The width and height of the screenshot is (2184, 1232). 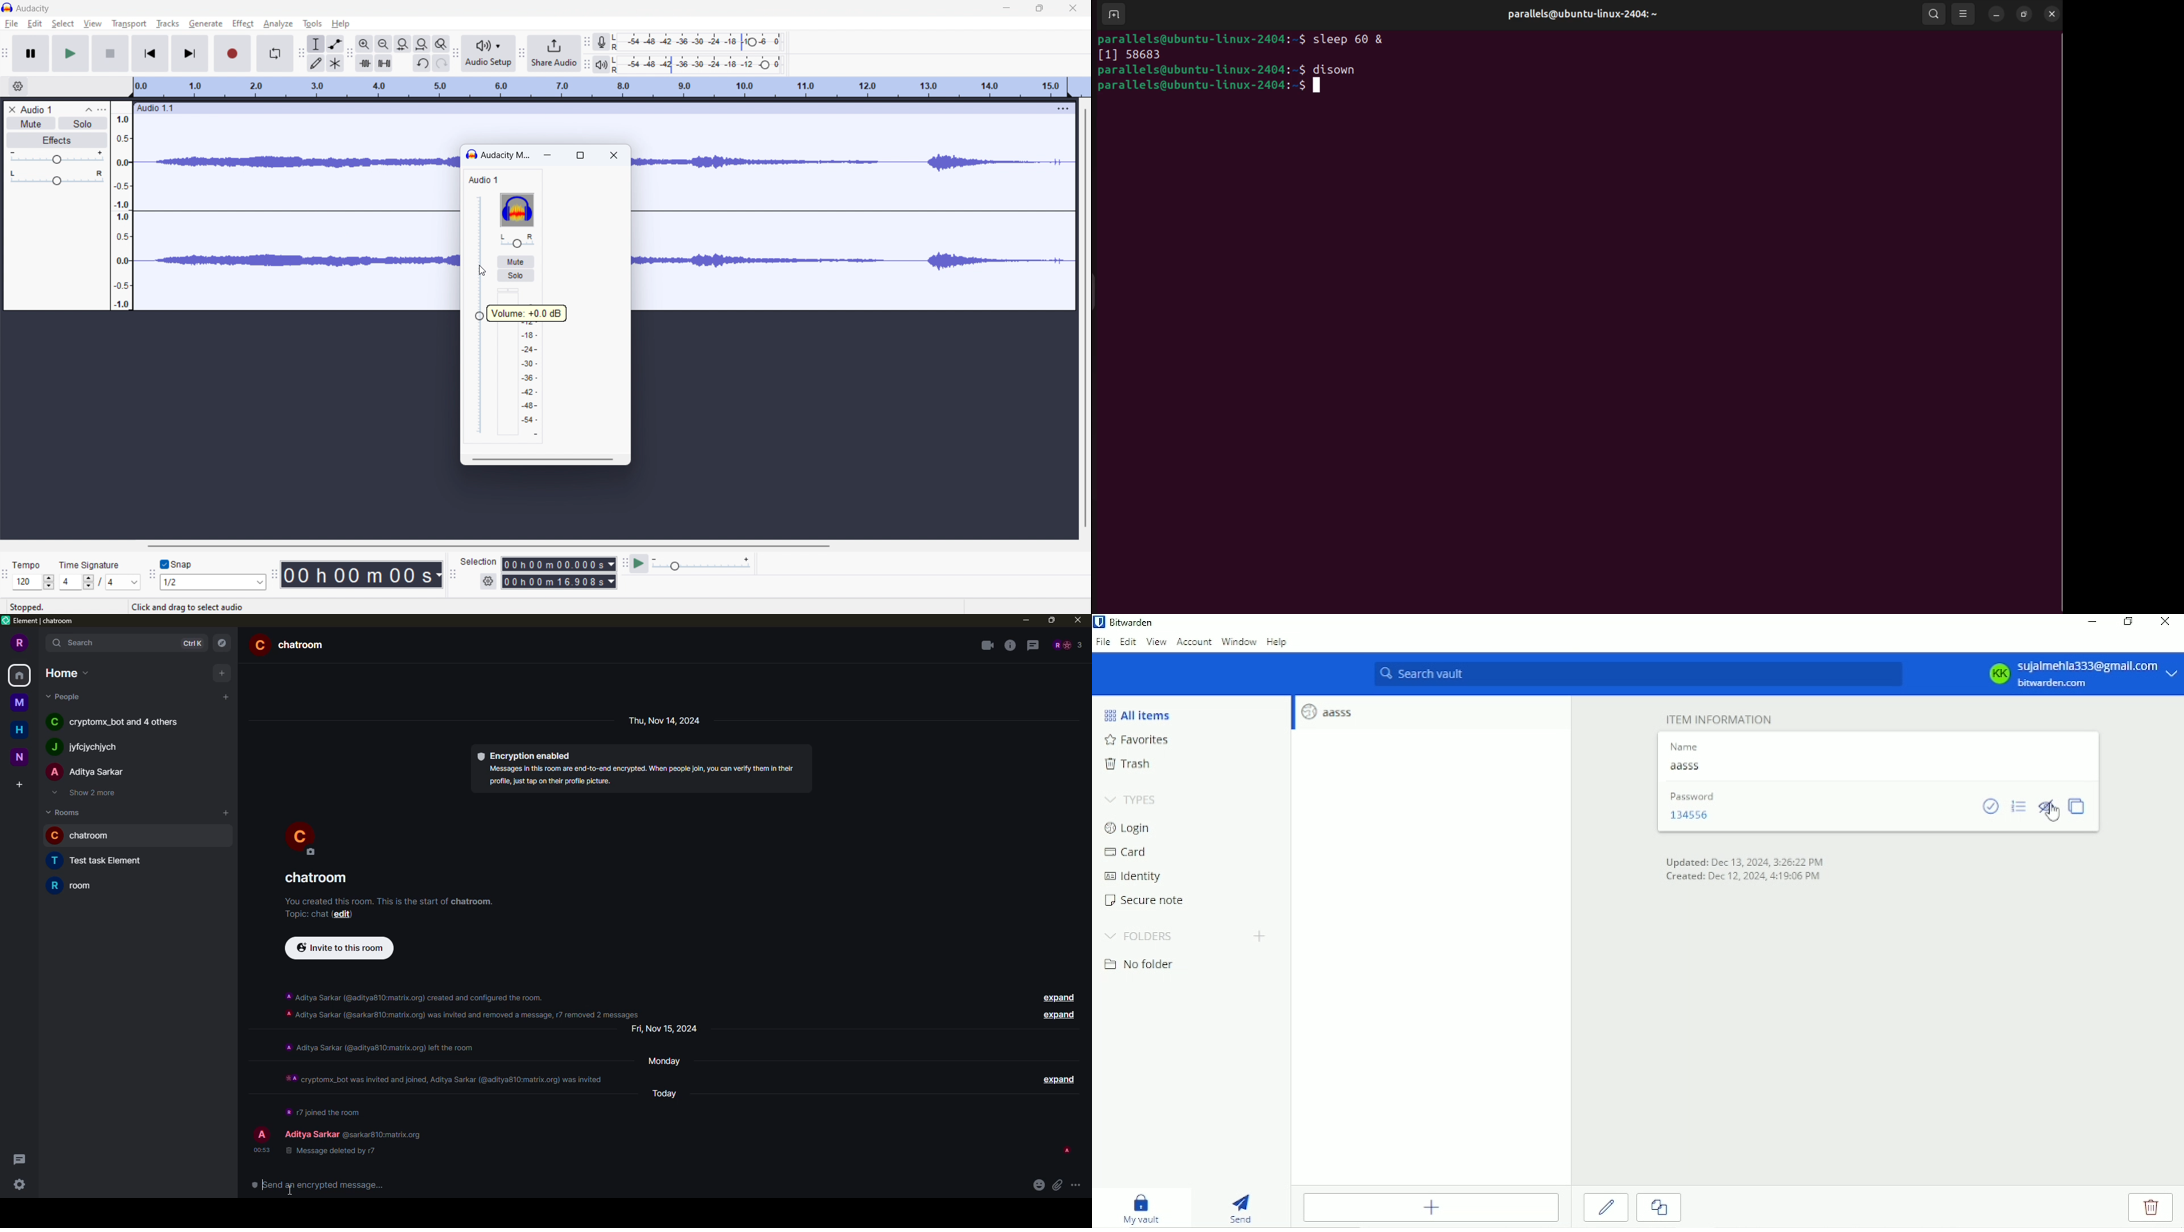 I want to click on message deleted, so click(x=329, y=1151).